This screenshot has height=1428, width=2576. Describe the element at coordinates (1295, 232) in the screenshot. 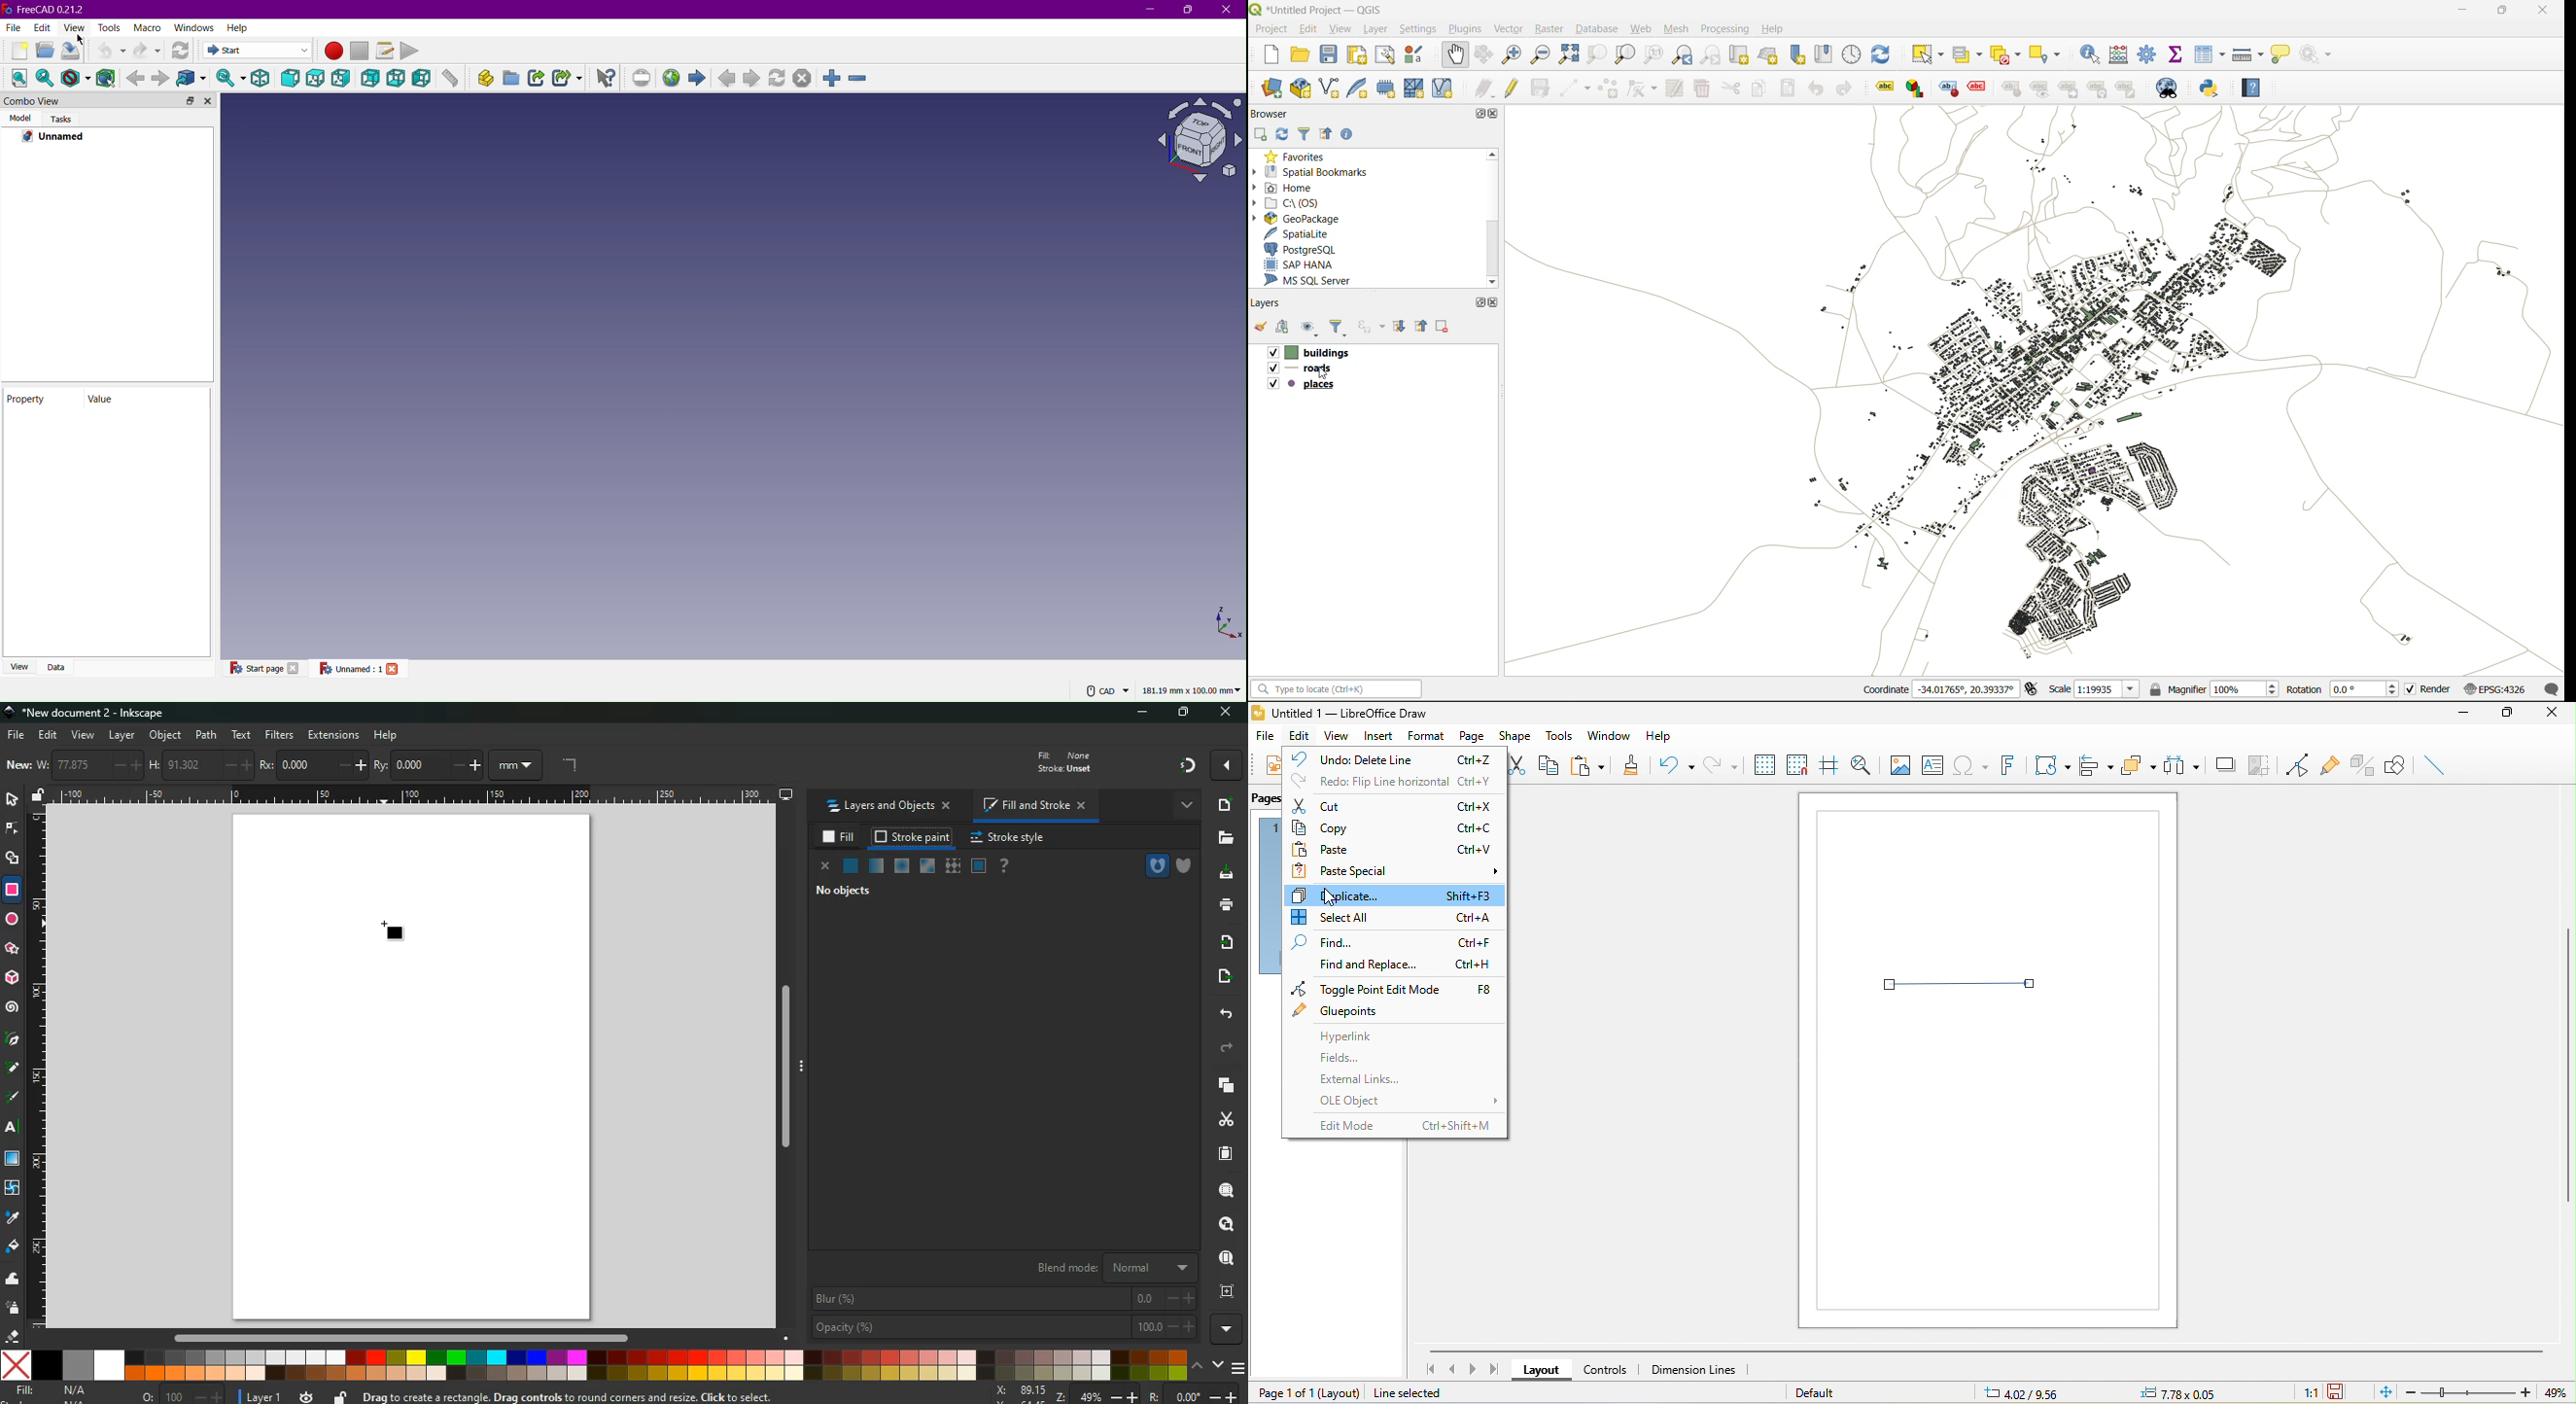

I see `spatialite` at that location.